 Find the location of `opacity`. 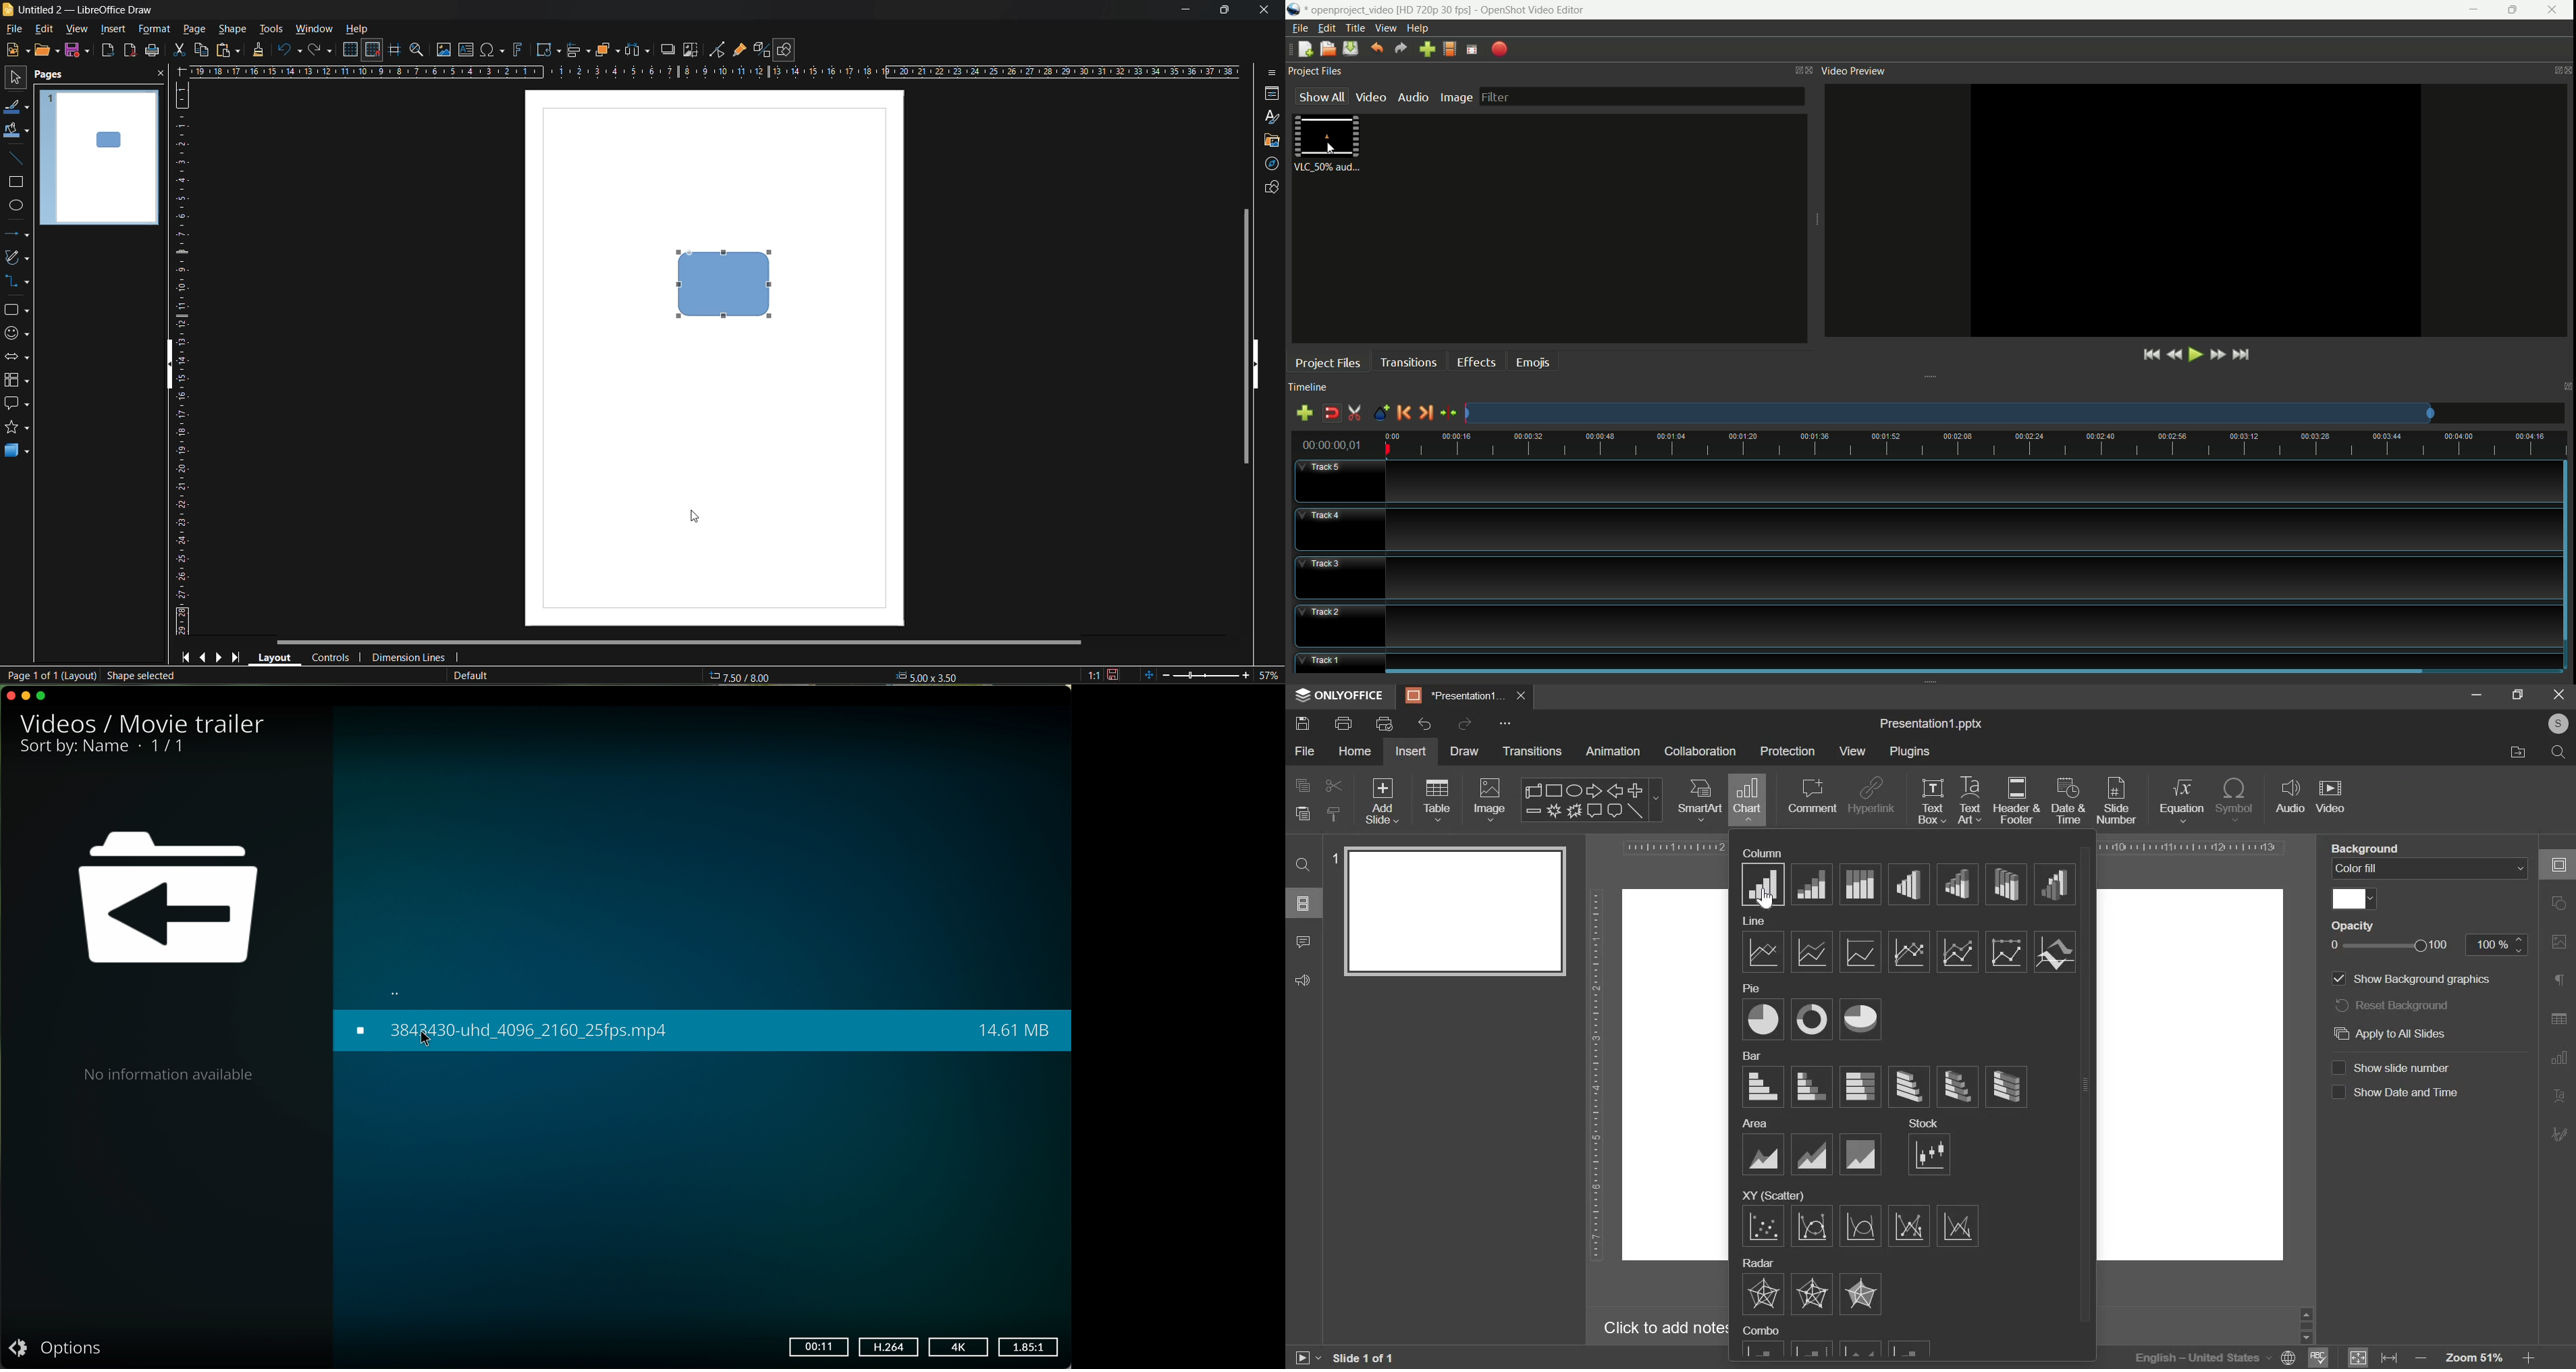

opacity is located at coordinates (2356, 926).